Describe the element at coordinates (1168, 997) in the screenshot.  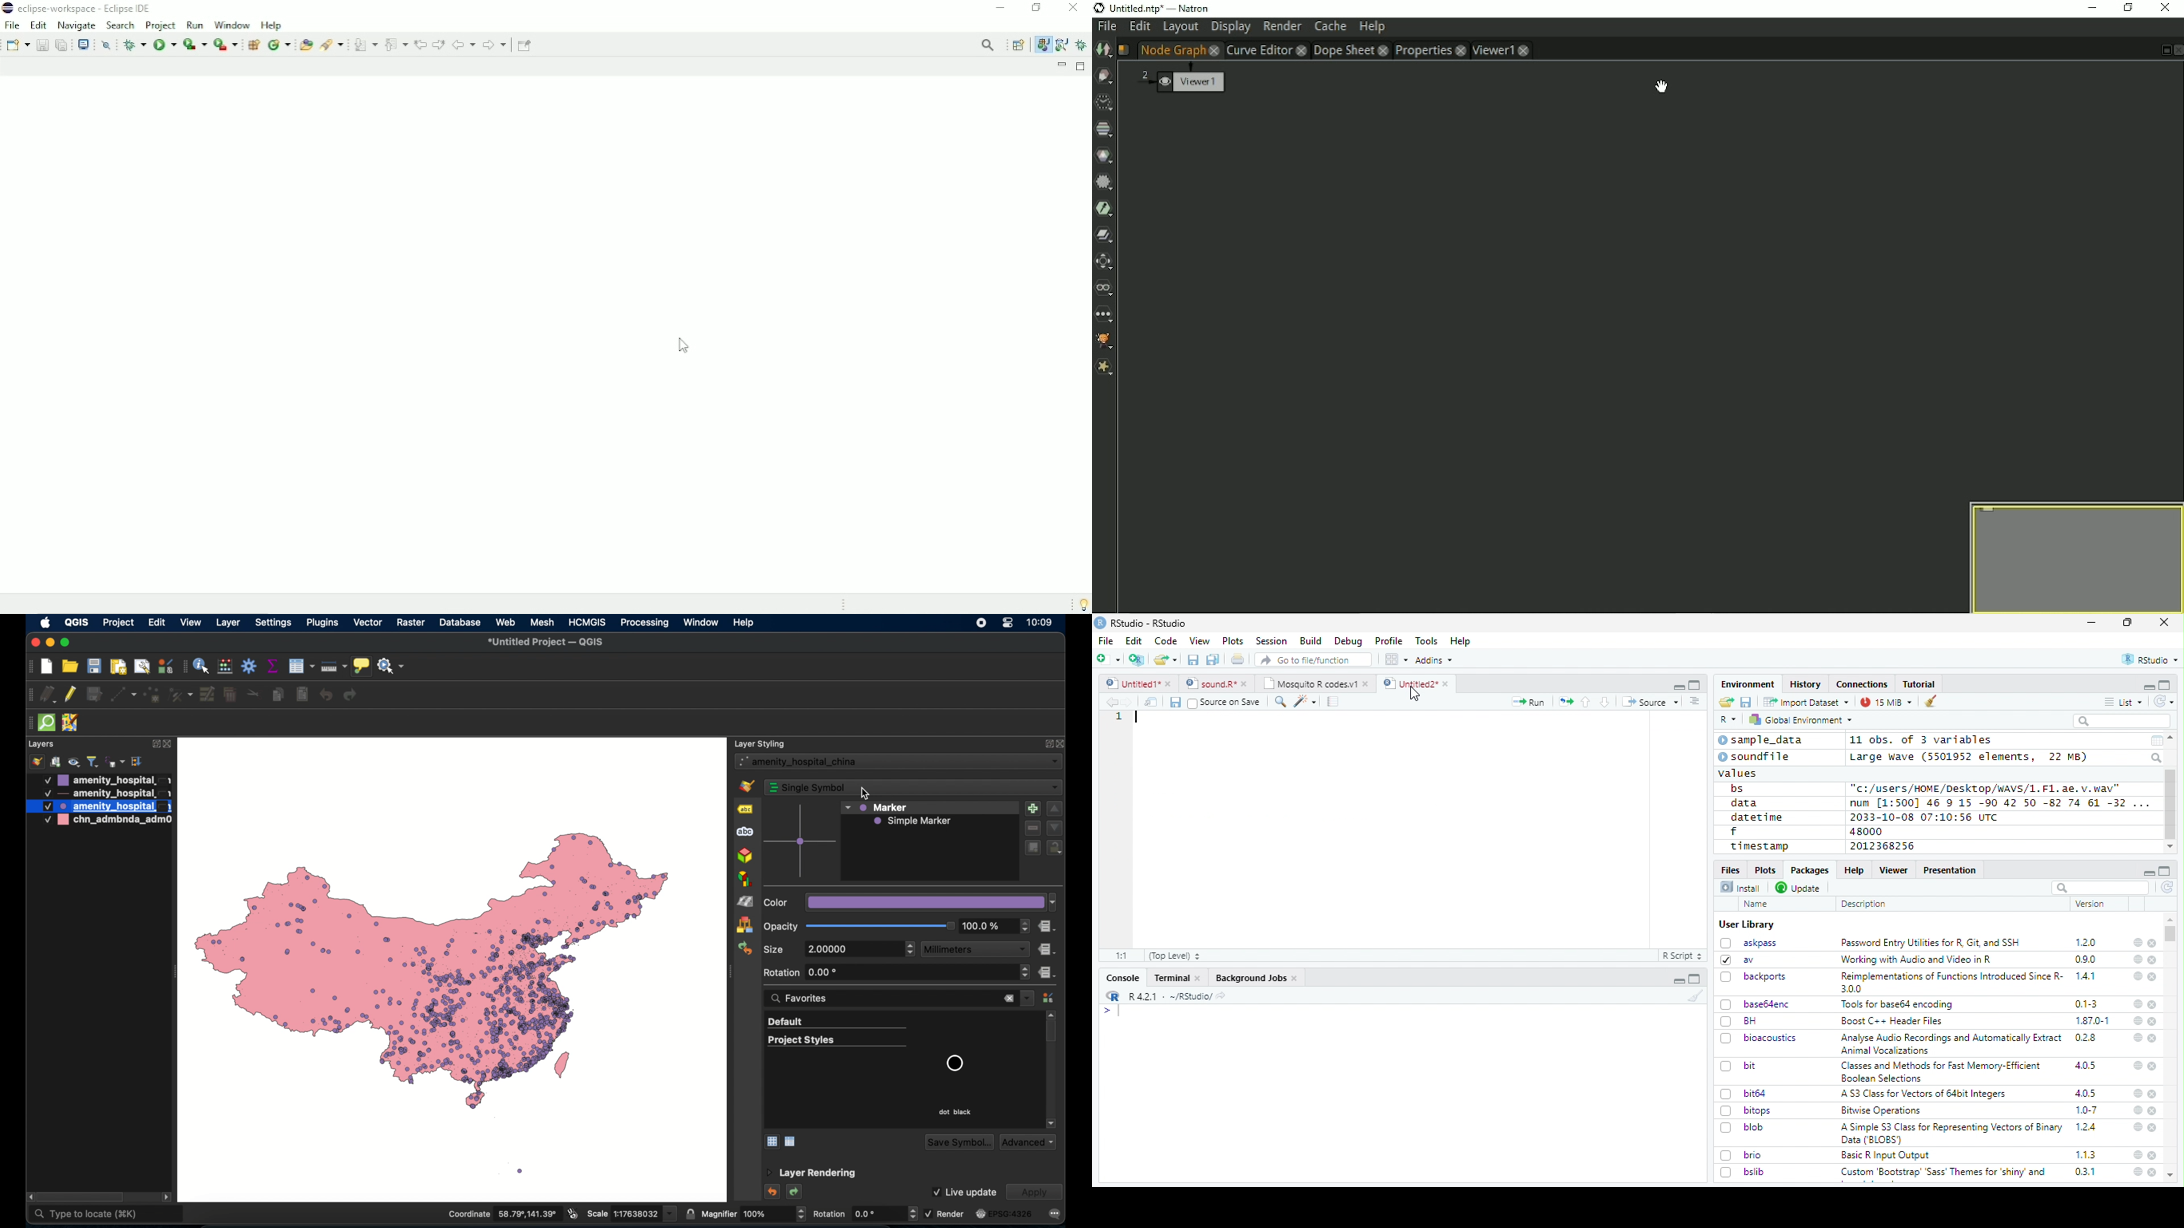
I see `R 4.2.1 - ~/RStudio/` at that location.